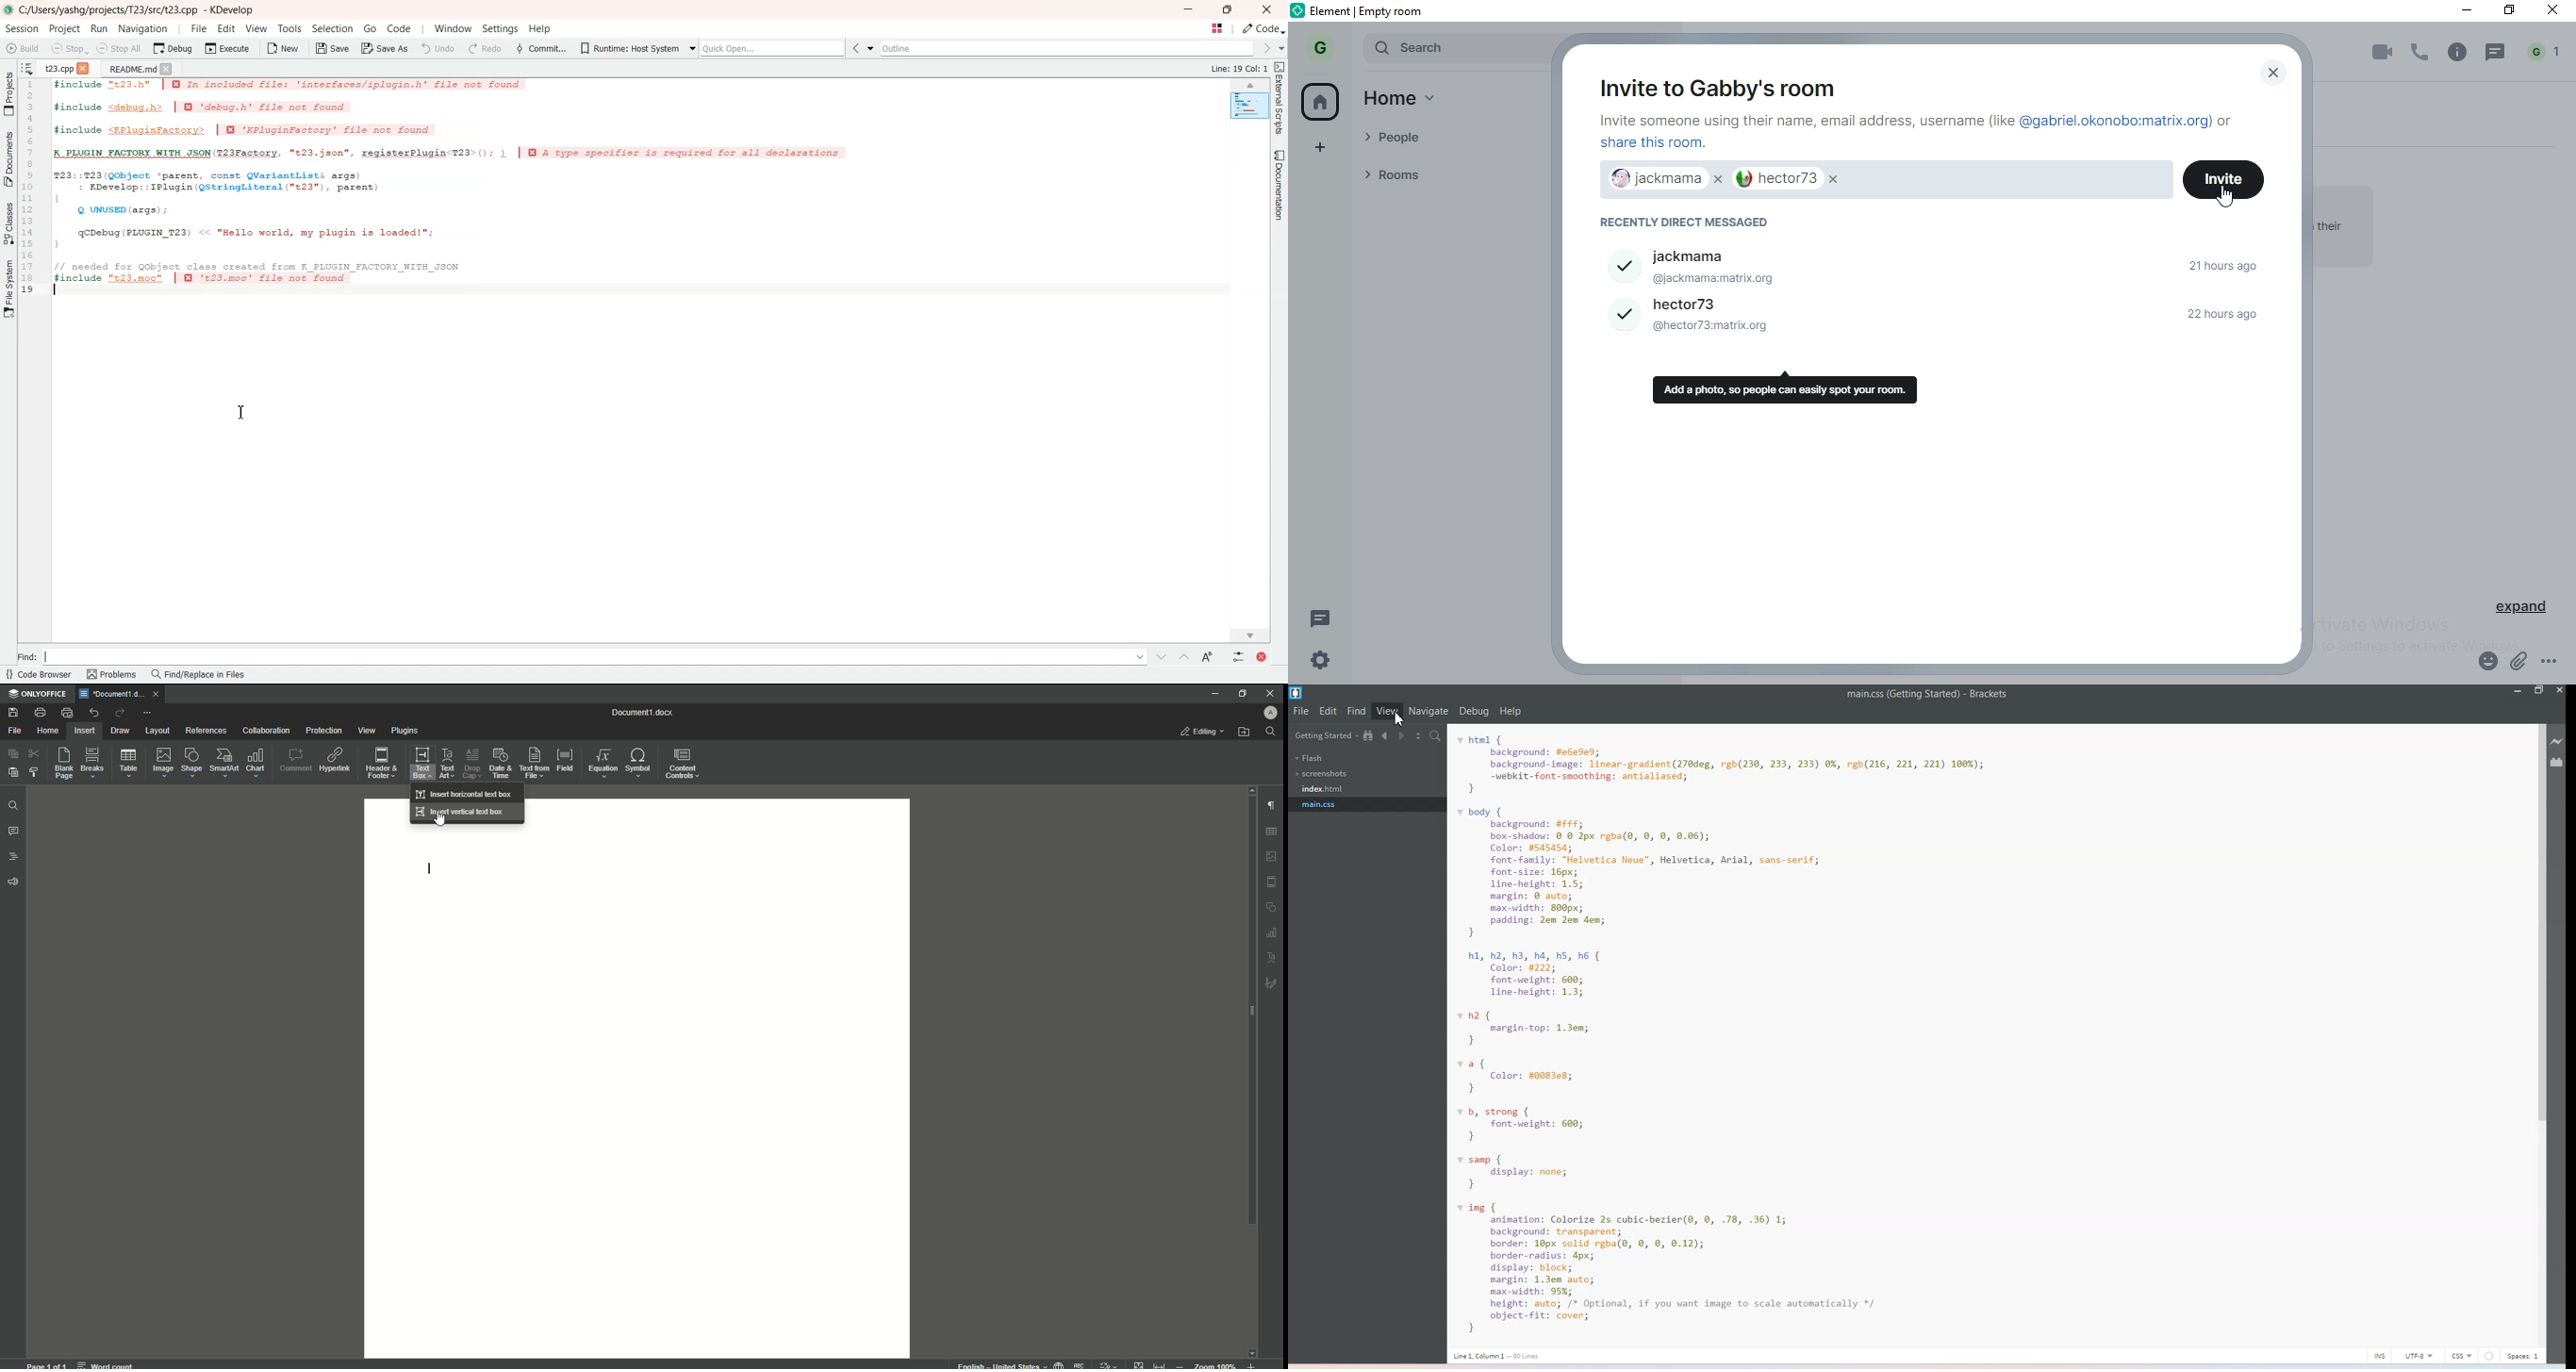 The image size is (2576, 1372). I want to click on Restore, so click(1241, 694).